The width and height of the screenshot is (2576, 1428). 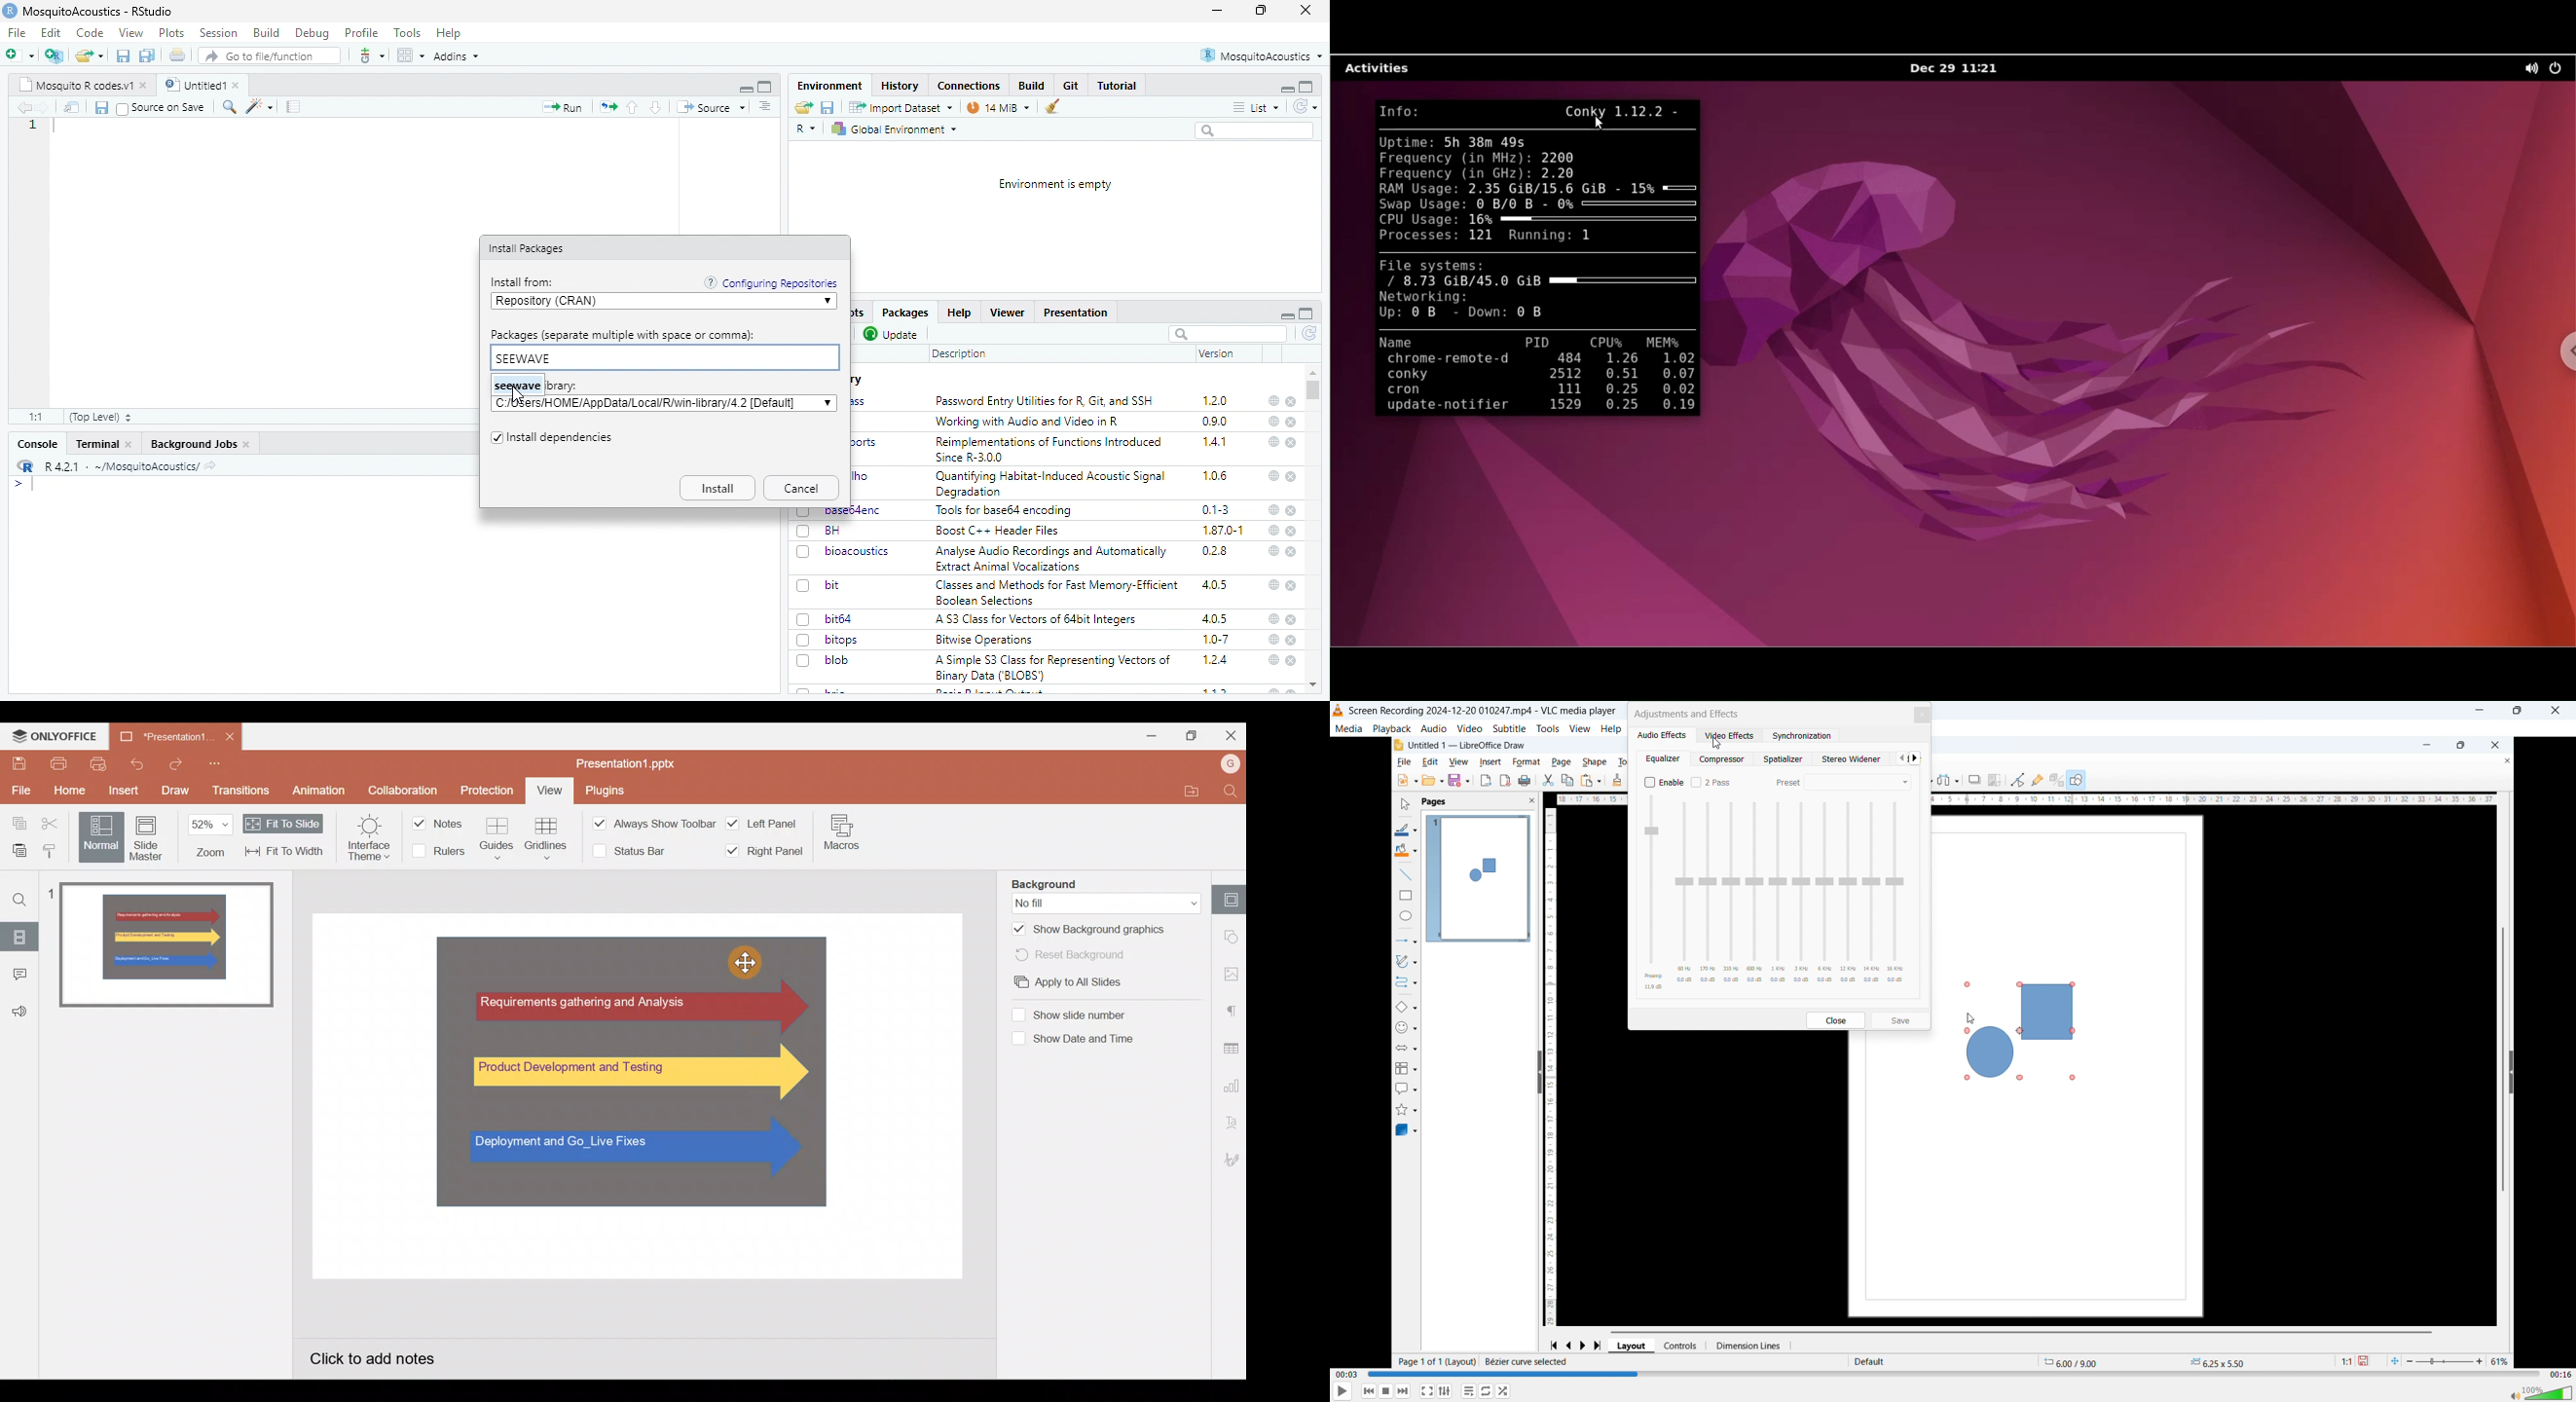 I want to click on Help, so click(x=959, y=313).